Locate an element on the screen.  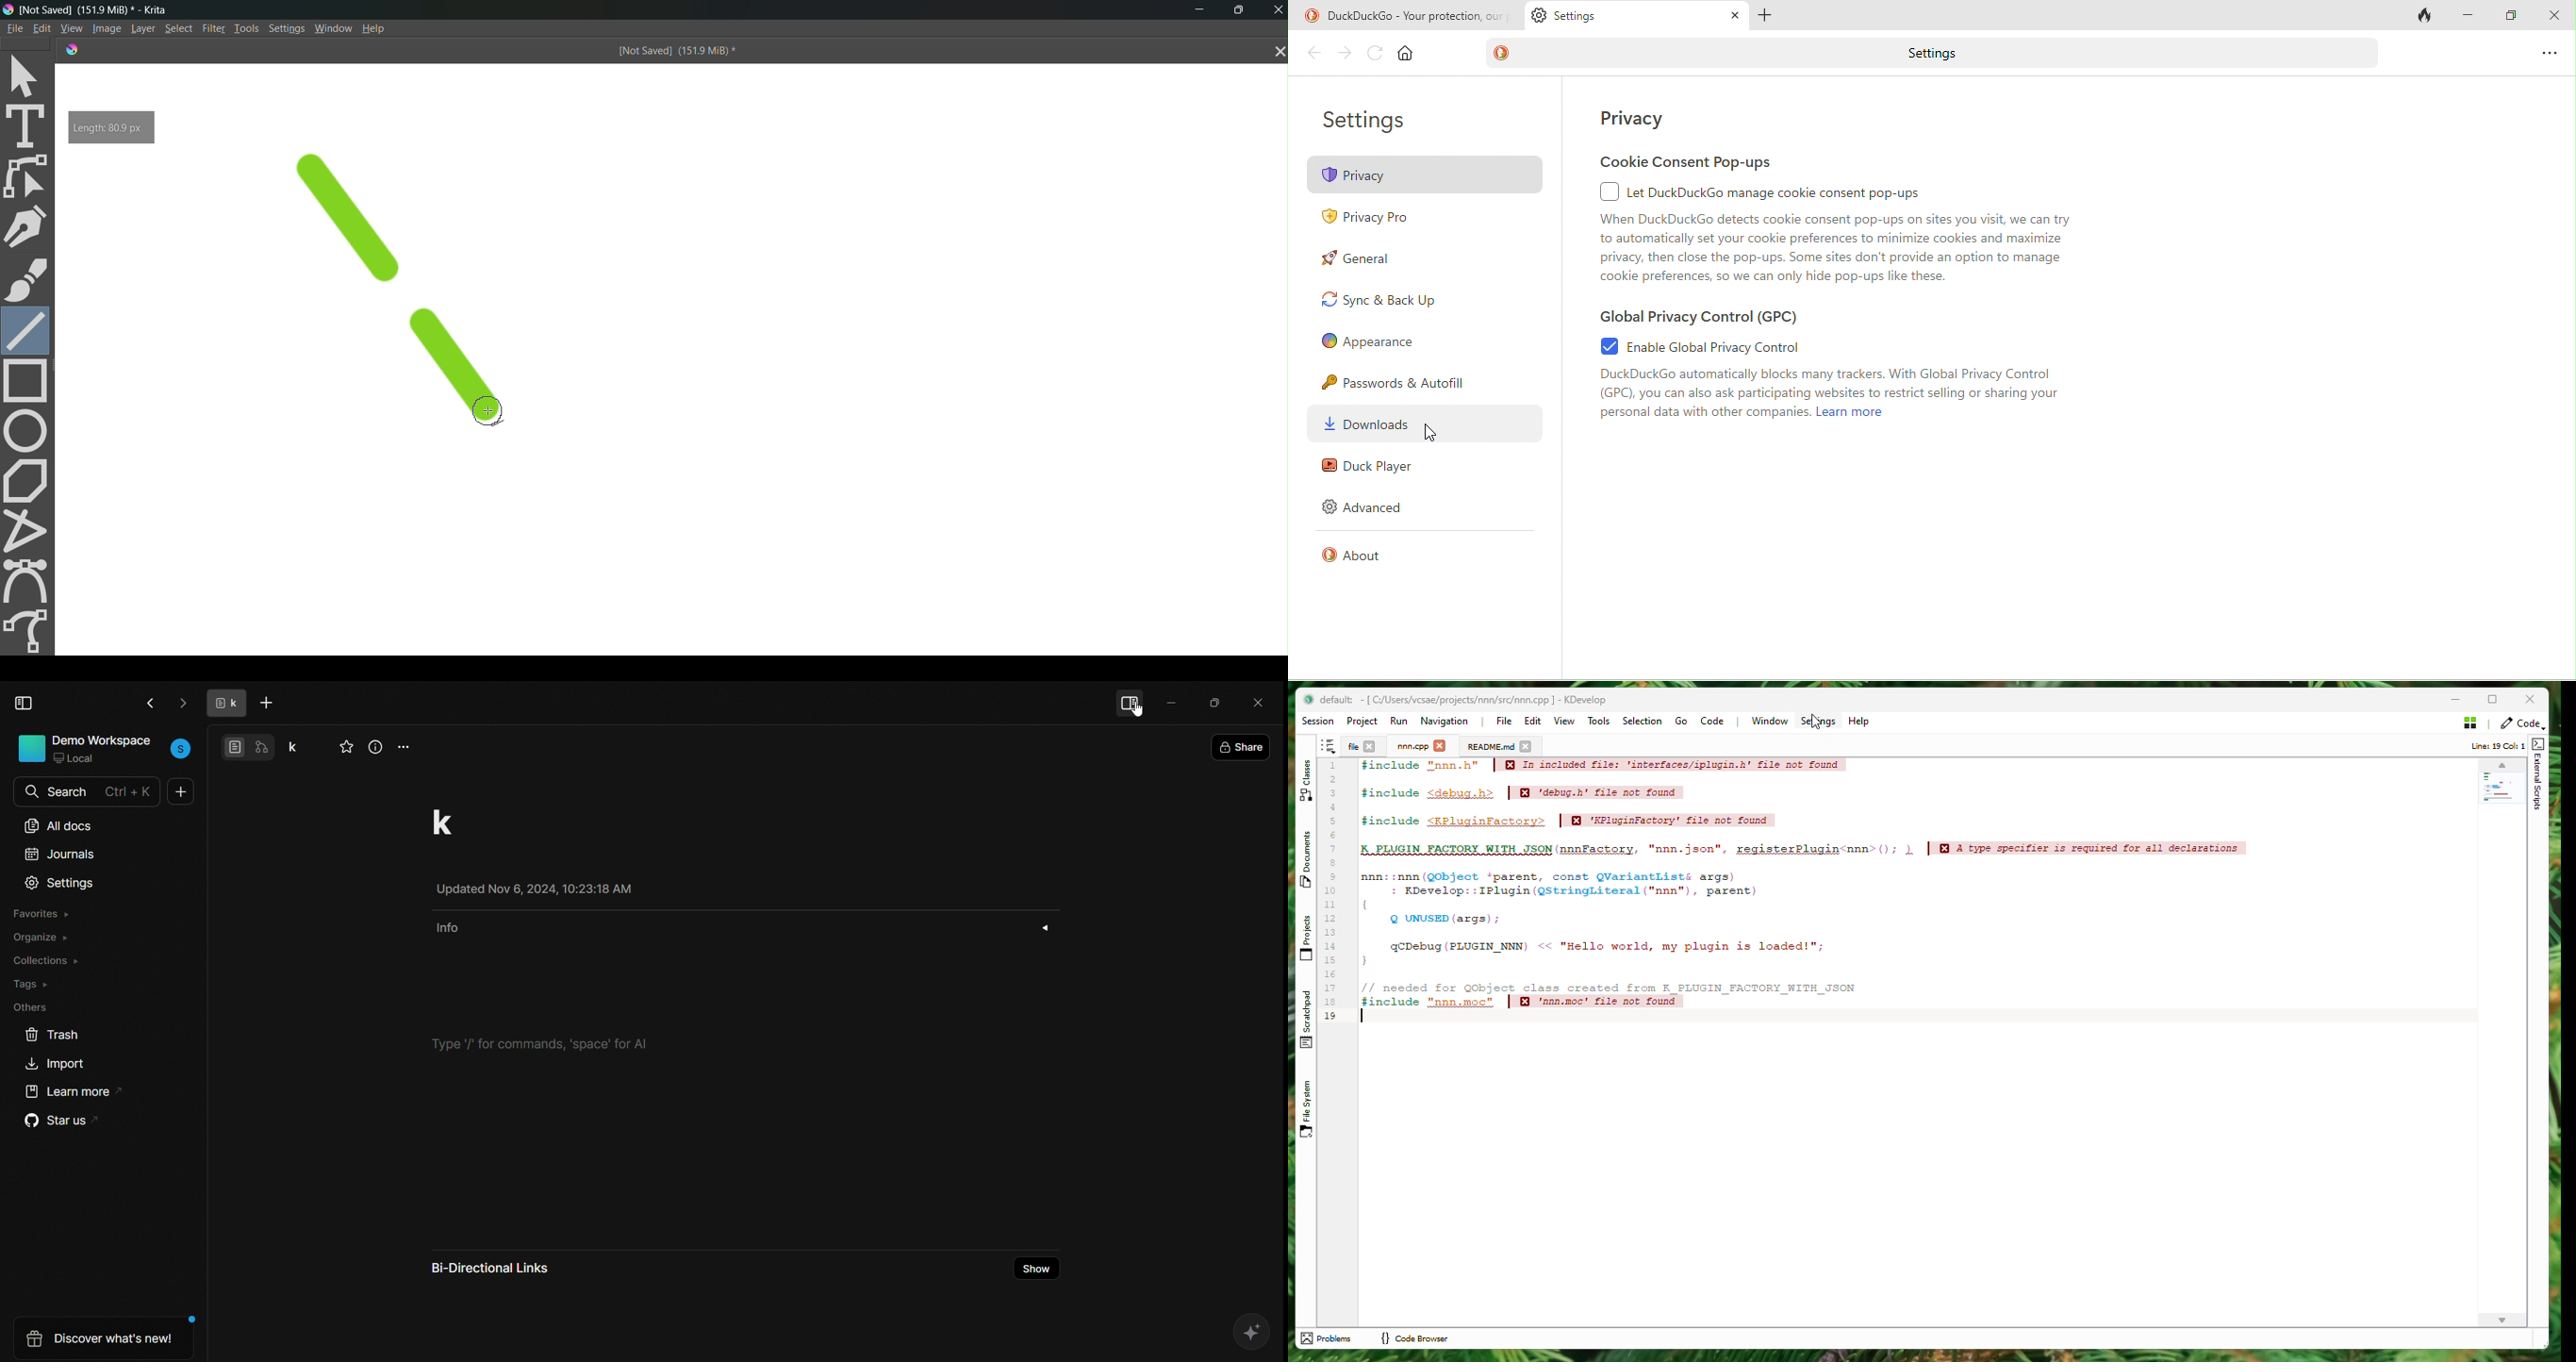
view sidebar is located at coordinates (25, 703).